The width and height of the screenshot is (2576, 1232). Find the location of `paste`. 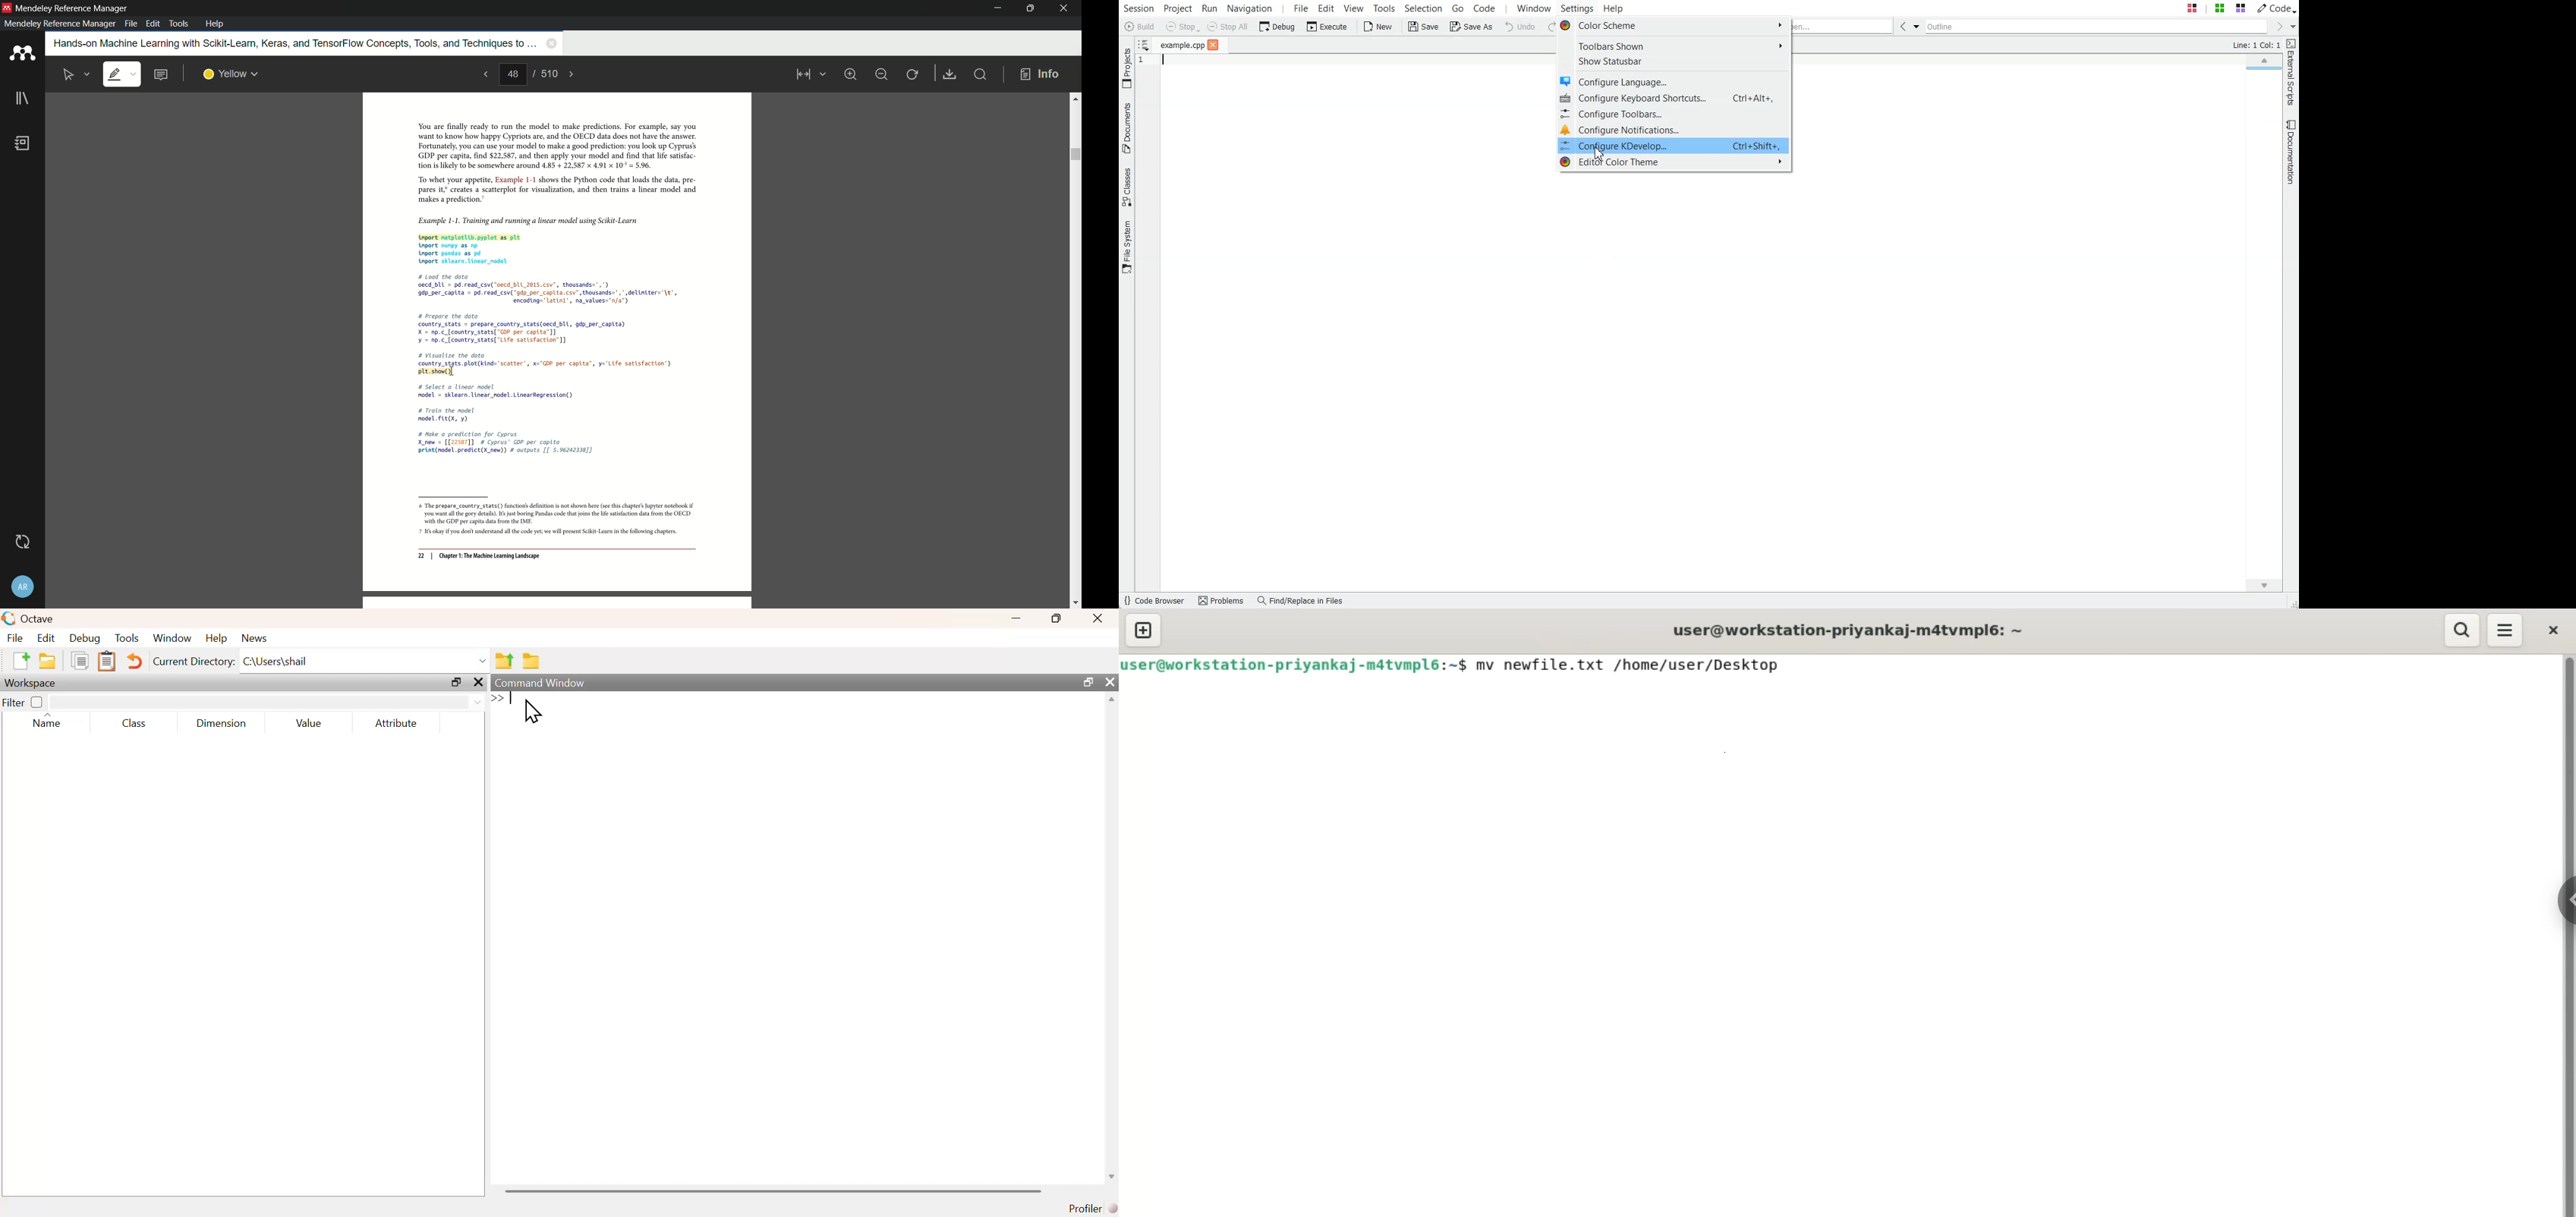

paste is located at coordinates (107, 662).